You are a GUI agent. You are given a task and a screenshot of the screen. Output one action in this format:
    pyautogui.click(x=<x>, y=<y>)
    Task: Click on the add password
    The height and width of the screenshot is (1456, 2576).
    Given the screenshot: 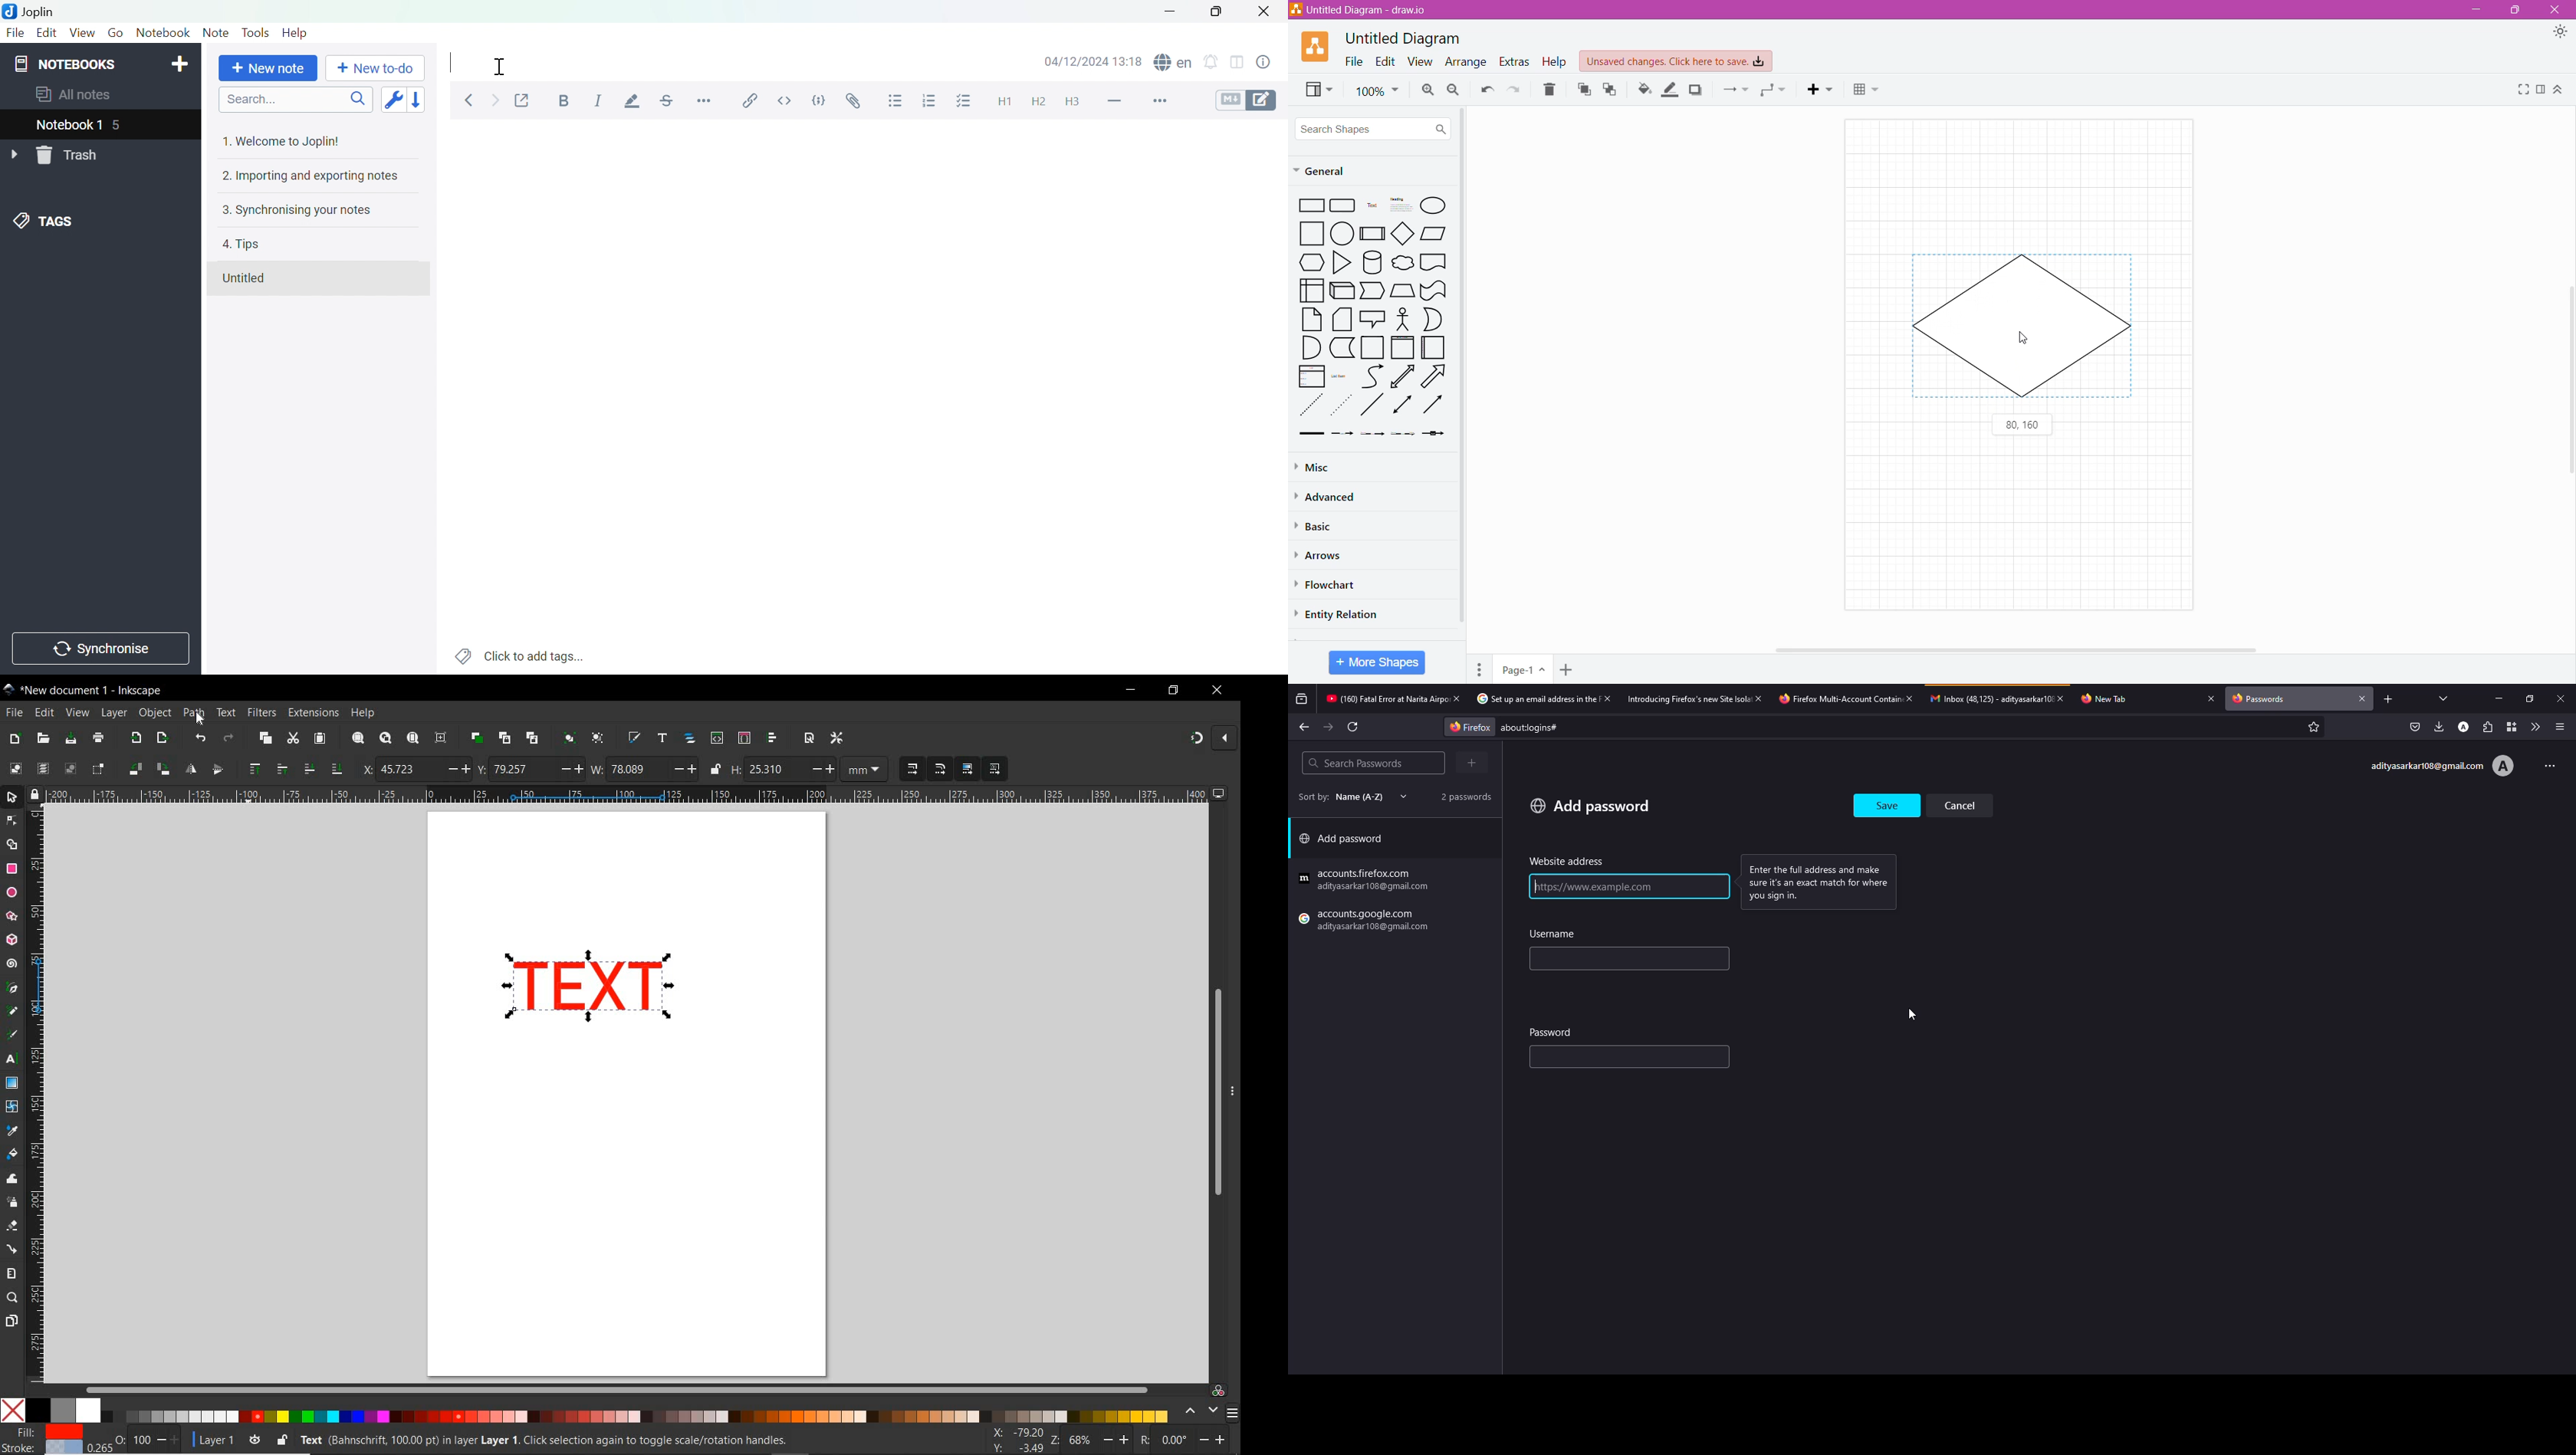 What is the action you would take?
    pyautogui.click(x=1346, y=841)
    